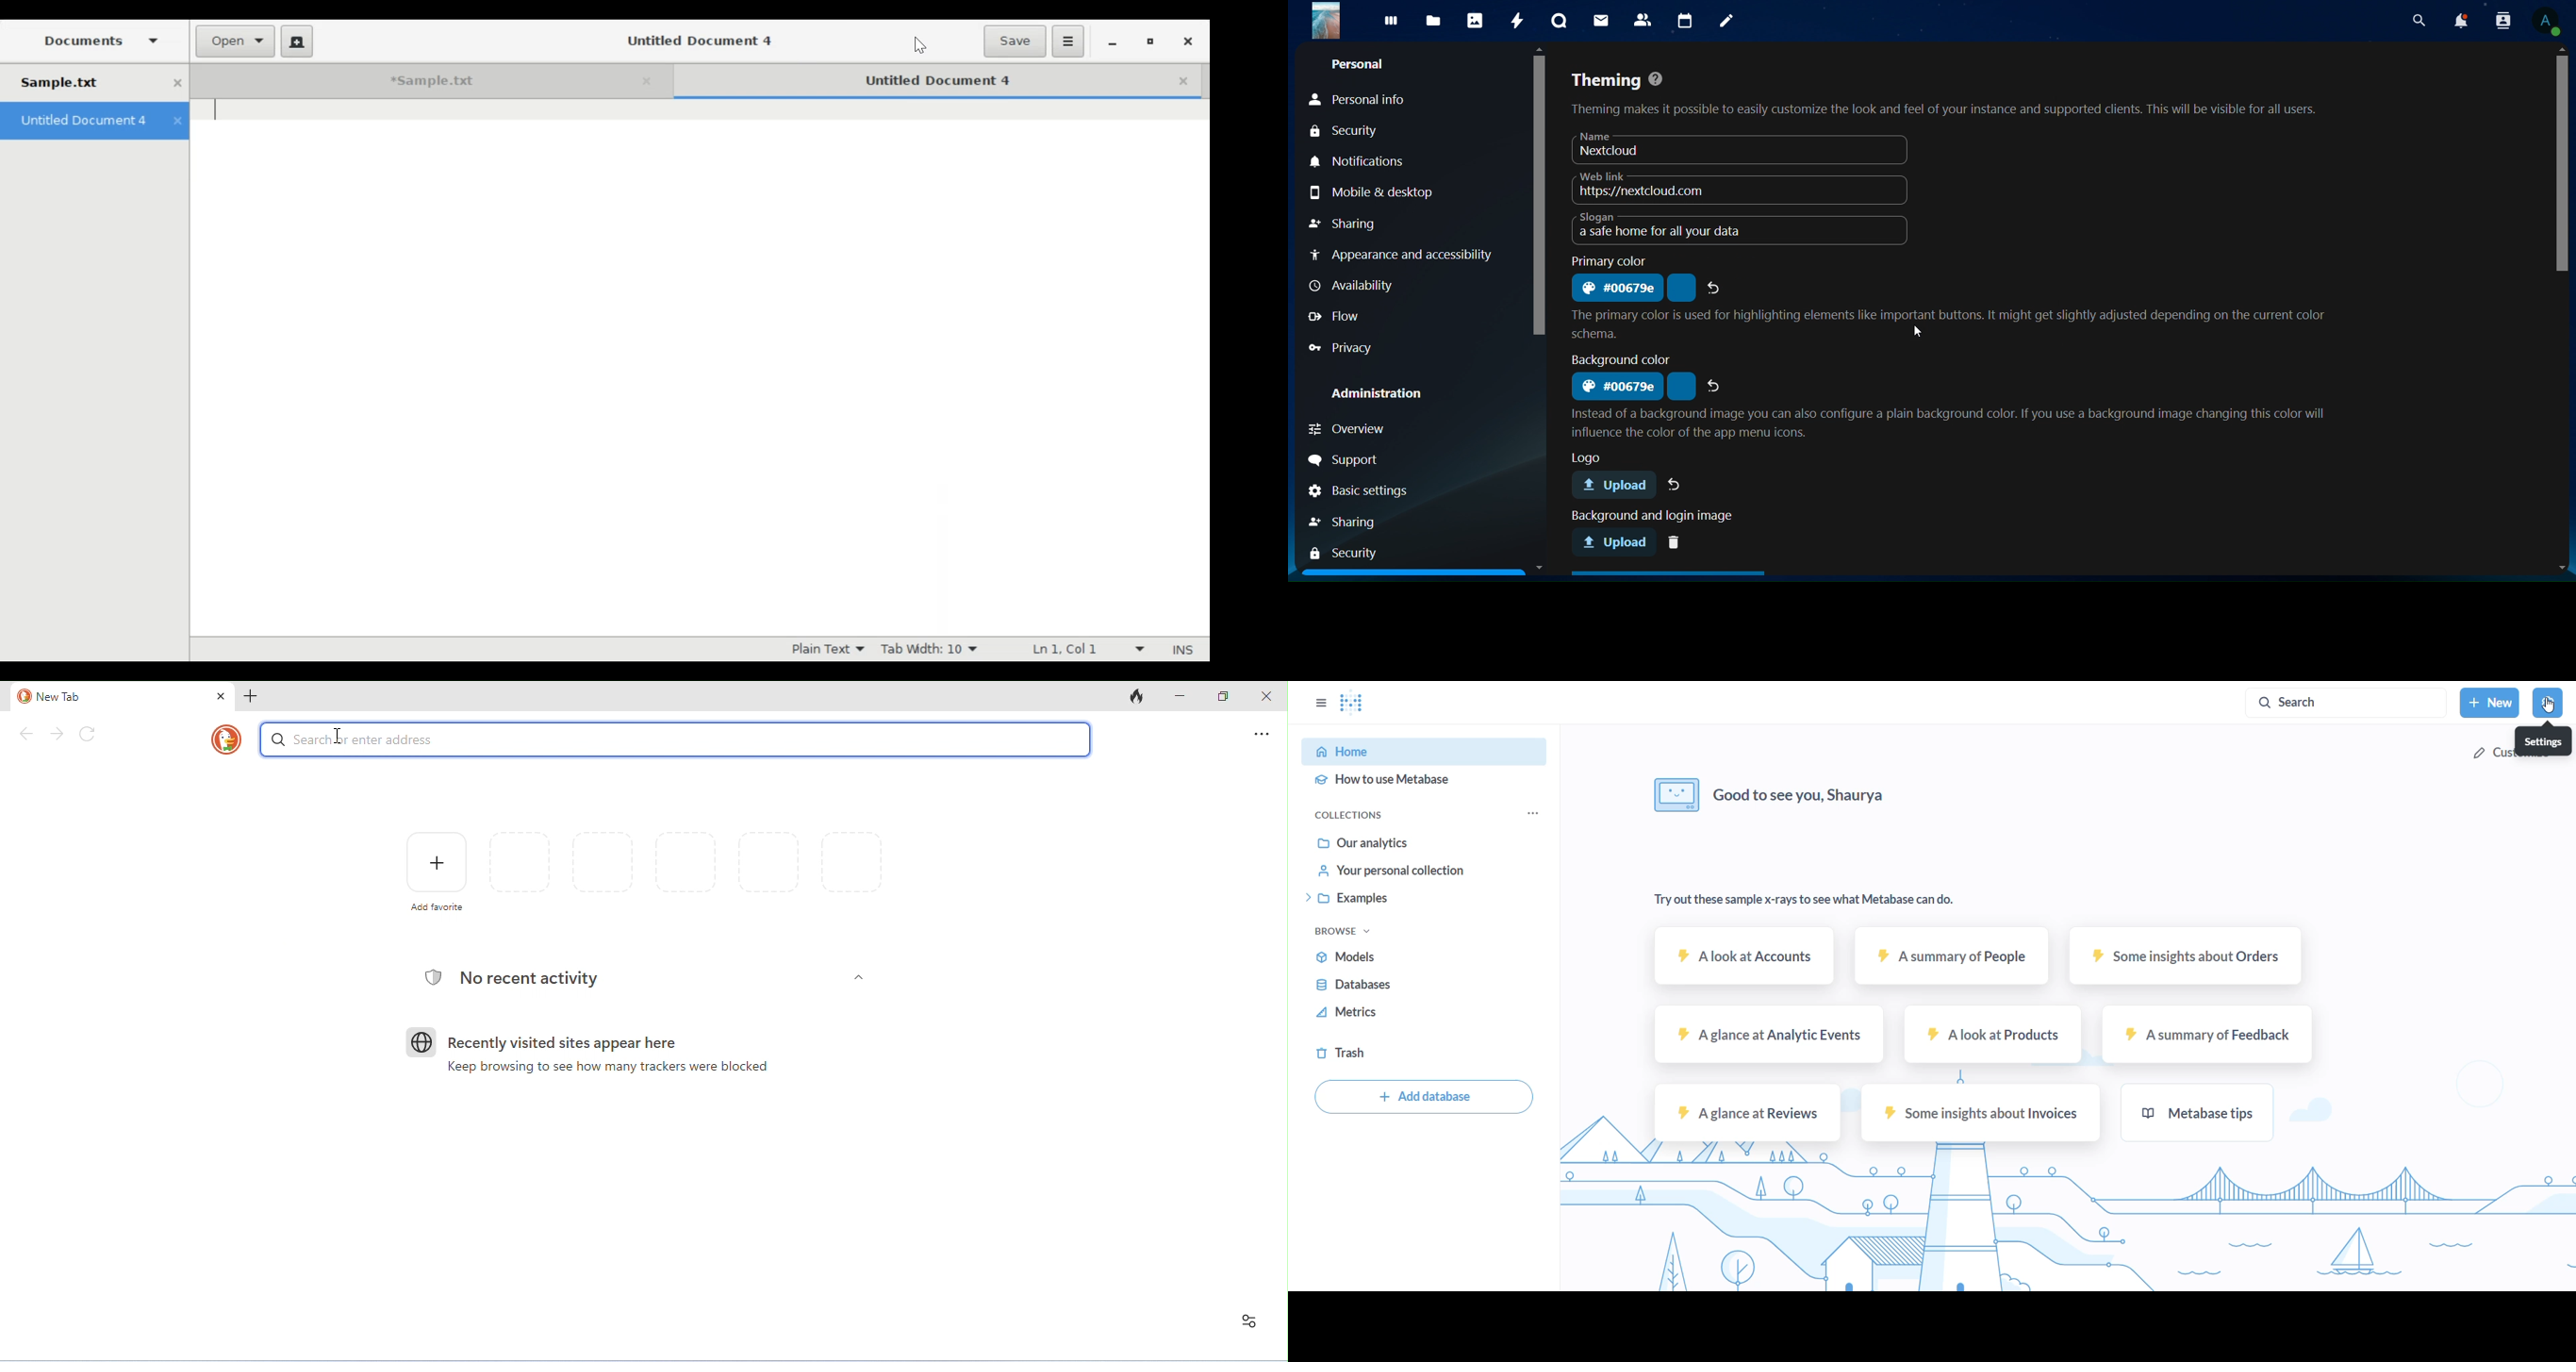 The width and height of the screenshot is (2576, 1372). Describe the element at coordinates (1917, 334) in the screenshot. I see `cursor` at that location.